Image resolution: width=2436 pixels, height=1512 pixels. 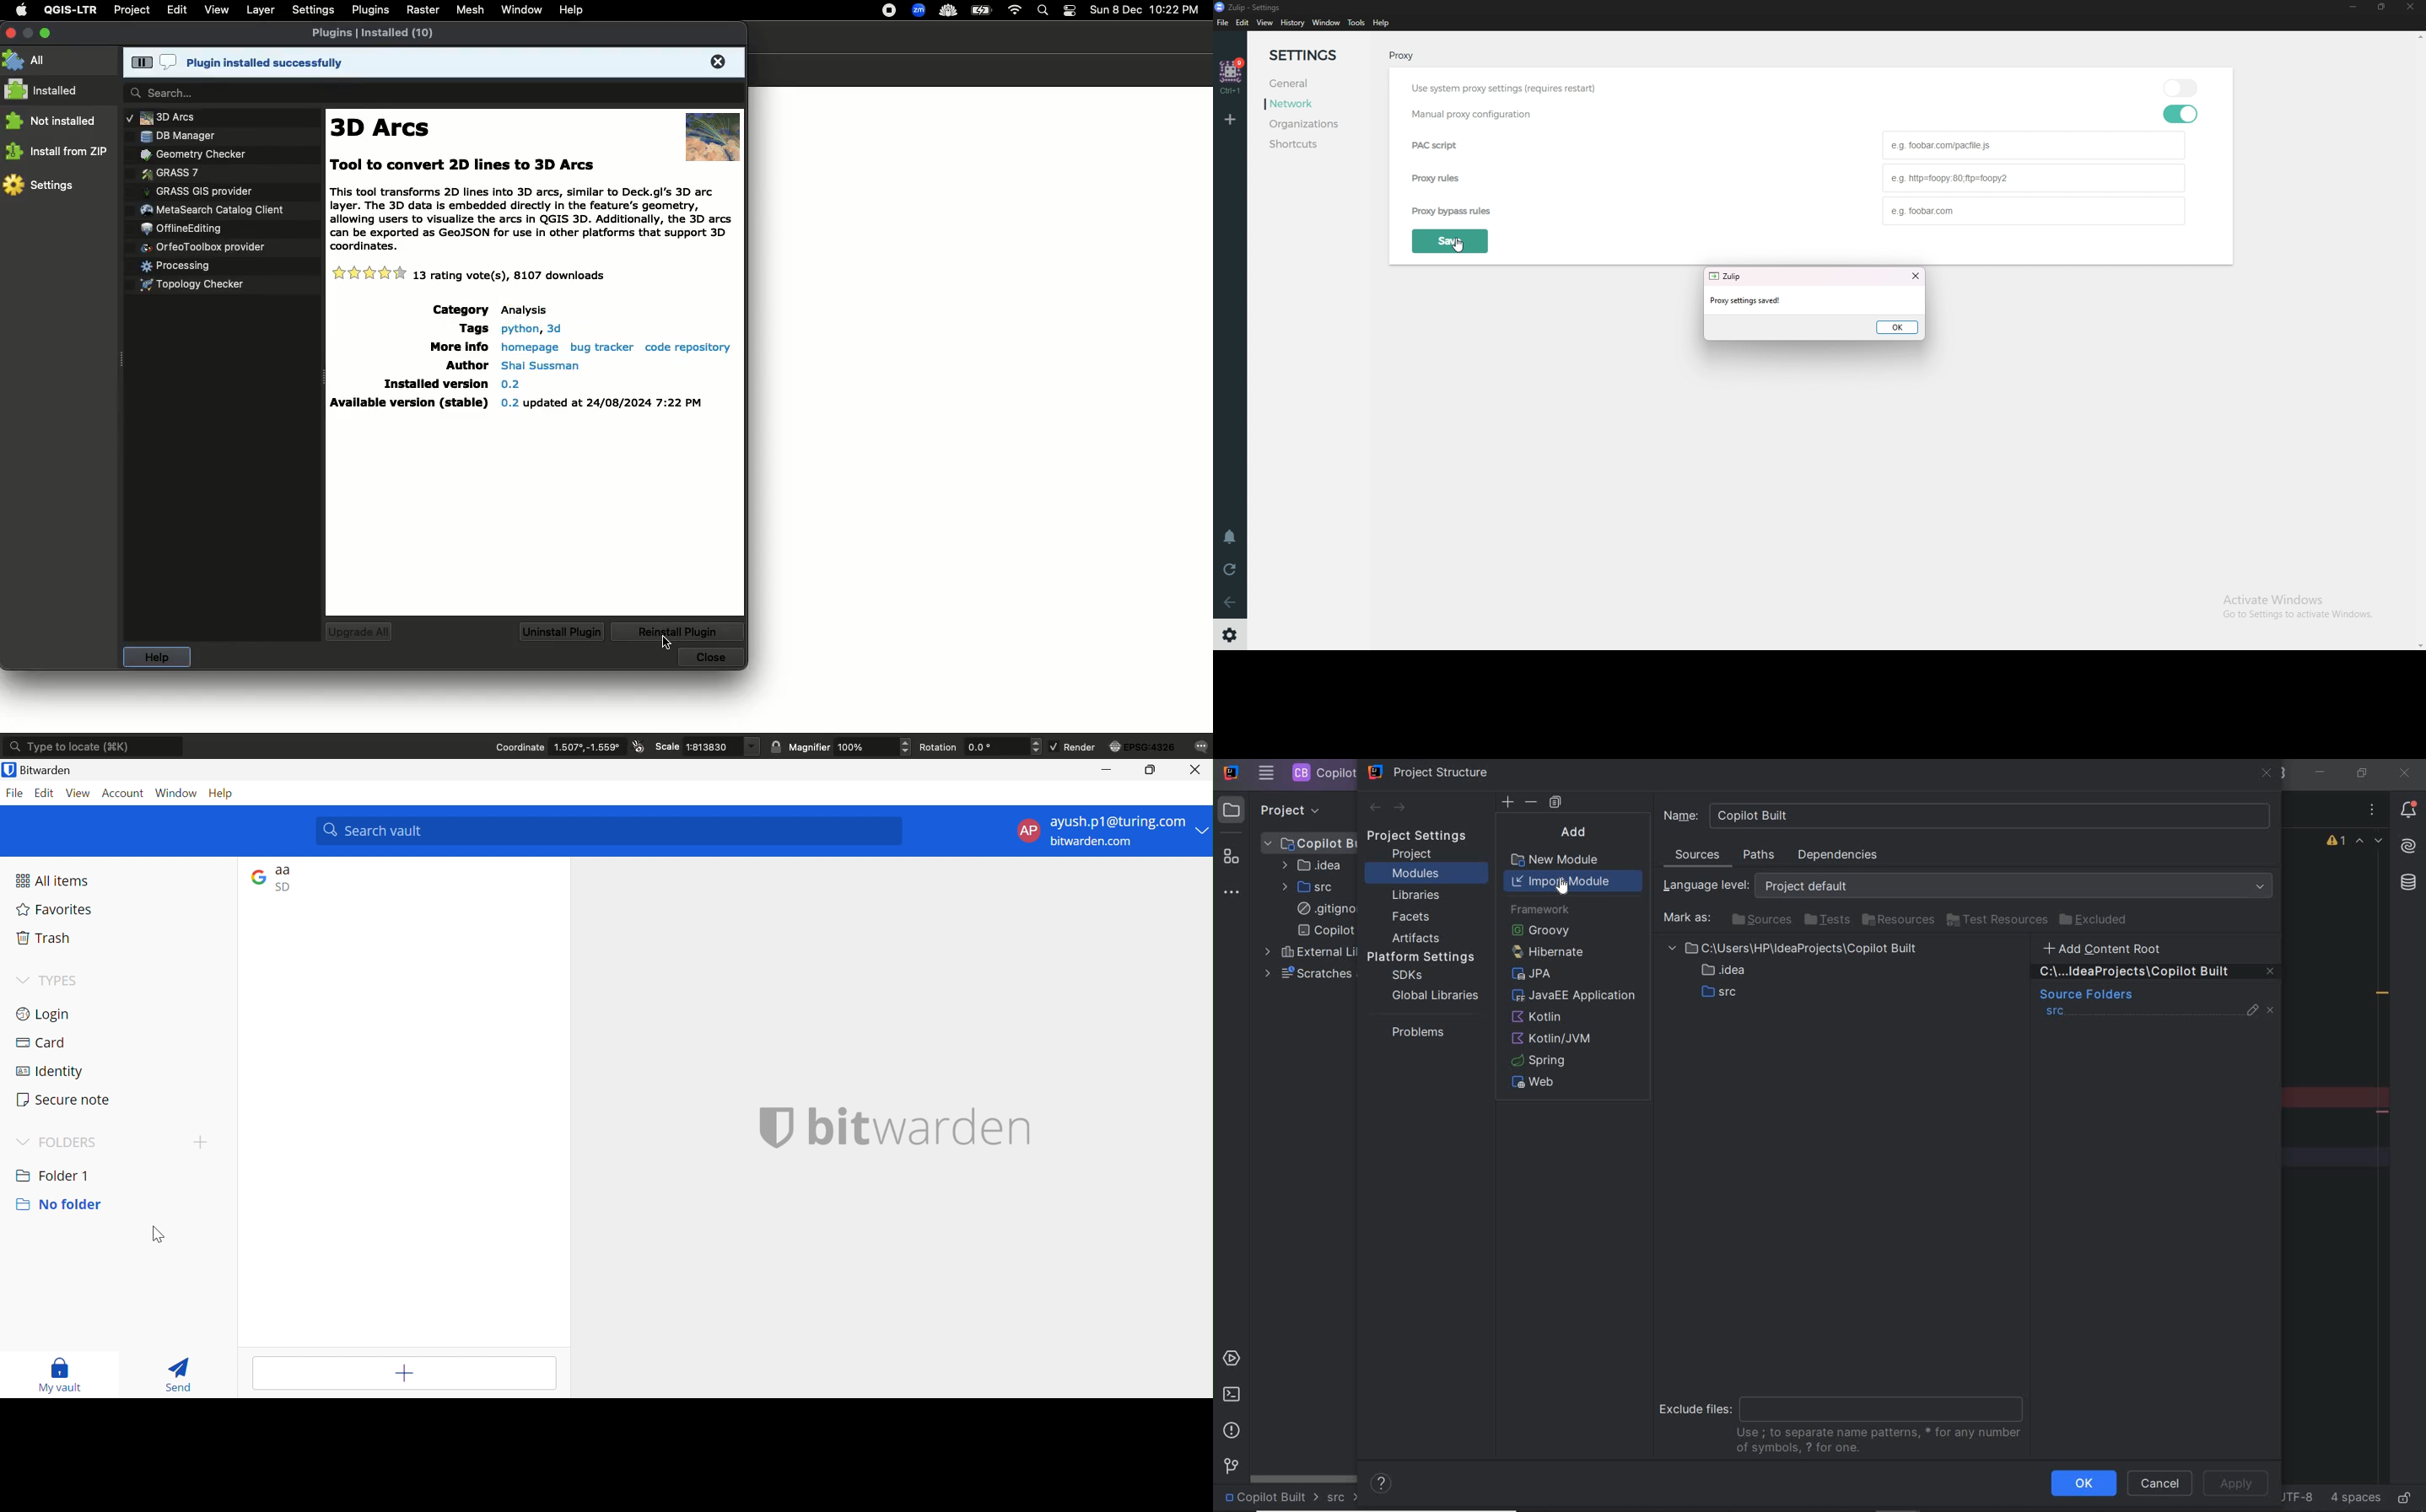 I want to click on Upgrade all, so click(x=359, y=632).